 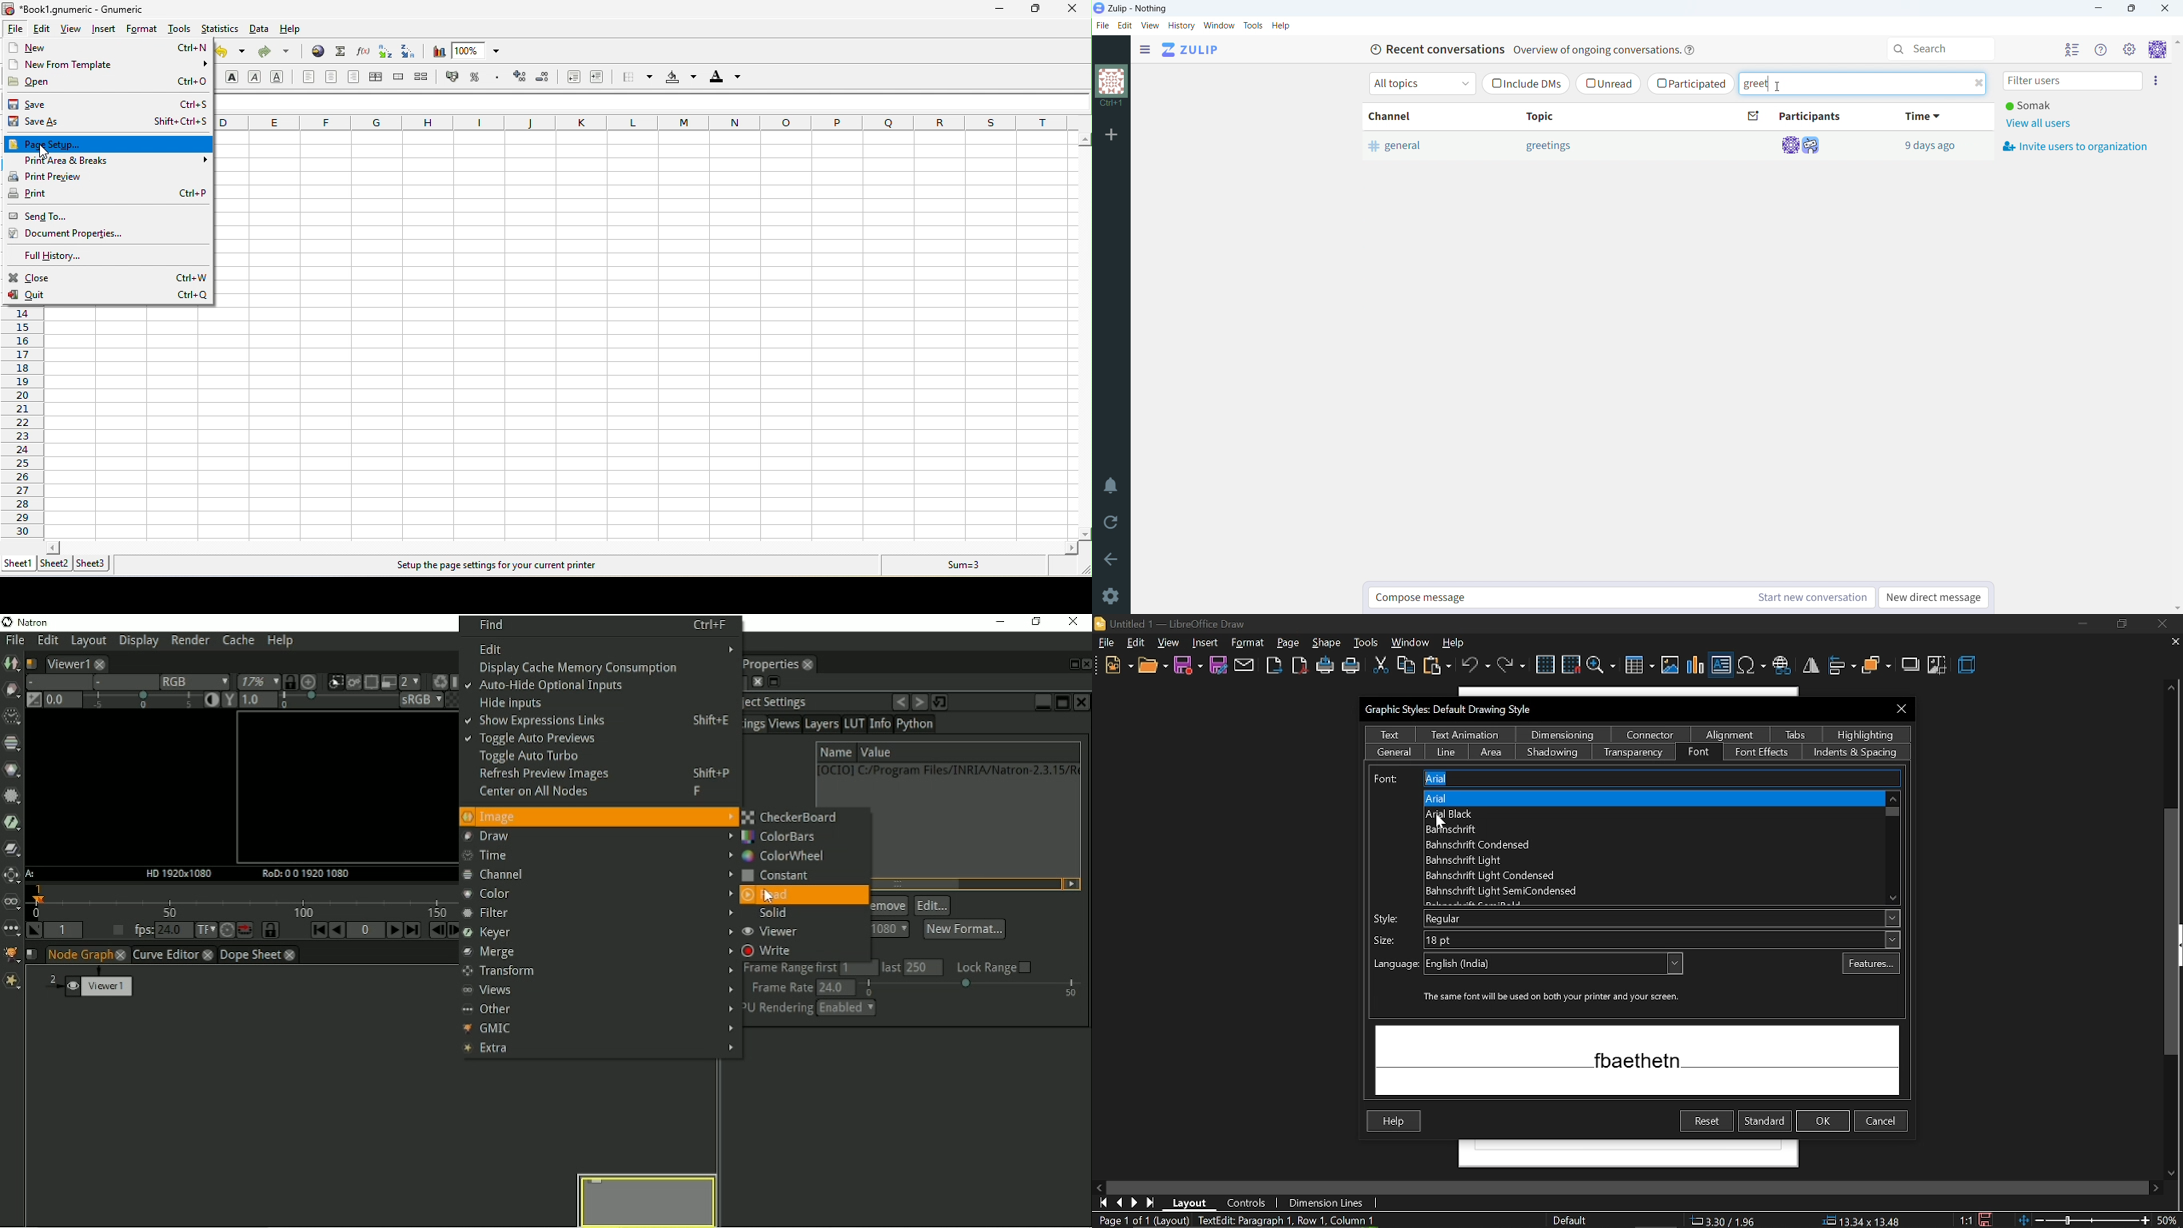 What do you see at coordinates (1721, 664) in the screenshot?
I see `Insert text` at bounding box center [1721, 664].